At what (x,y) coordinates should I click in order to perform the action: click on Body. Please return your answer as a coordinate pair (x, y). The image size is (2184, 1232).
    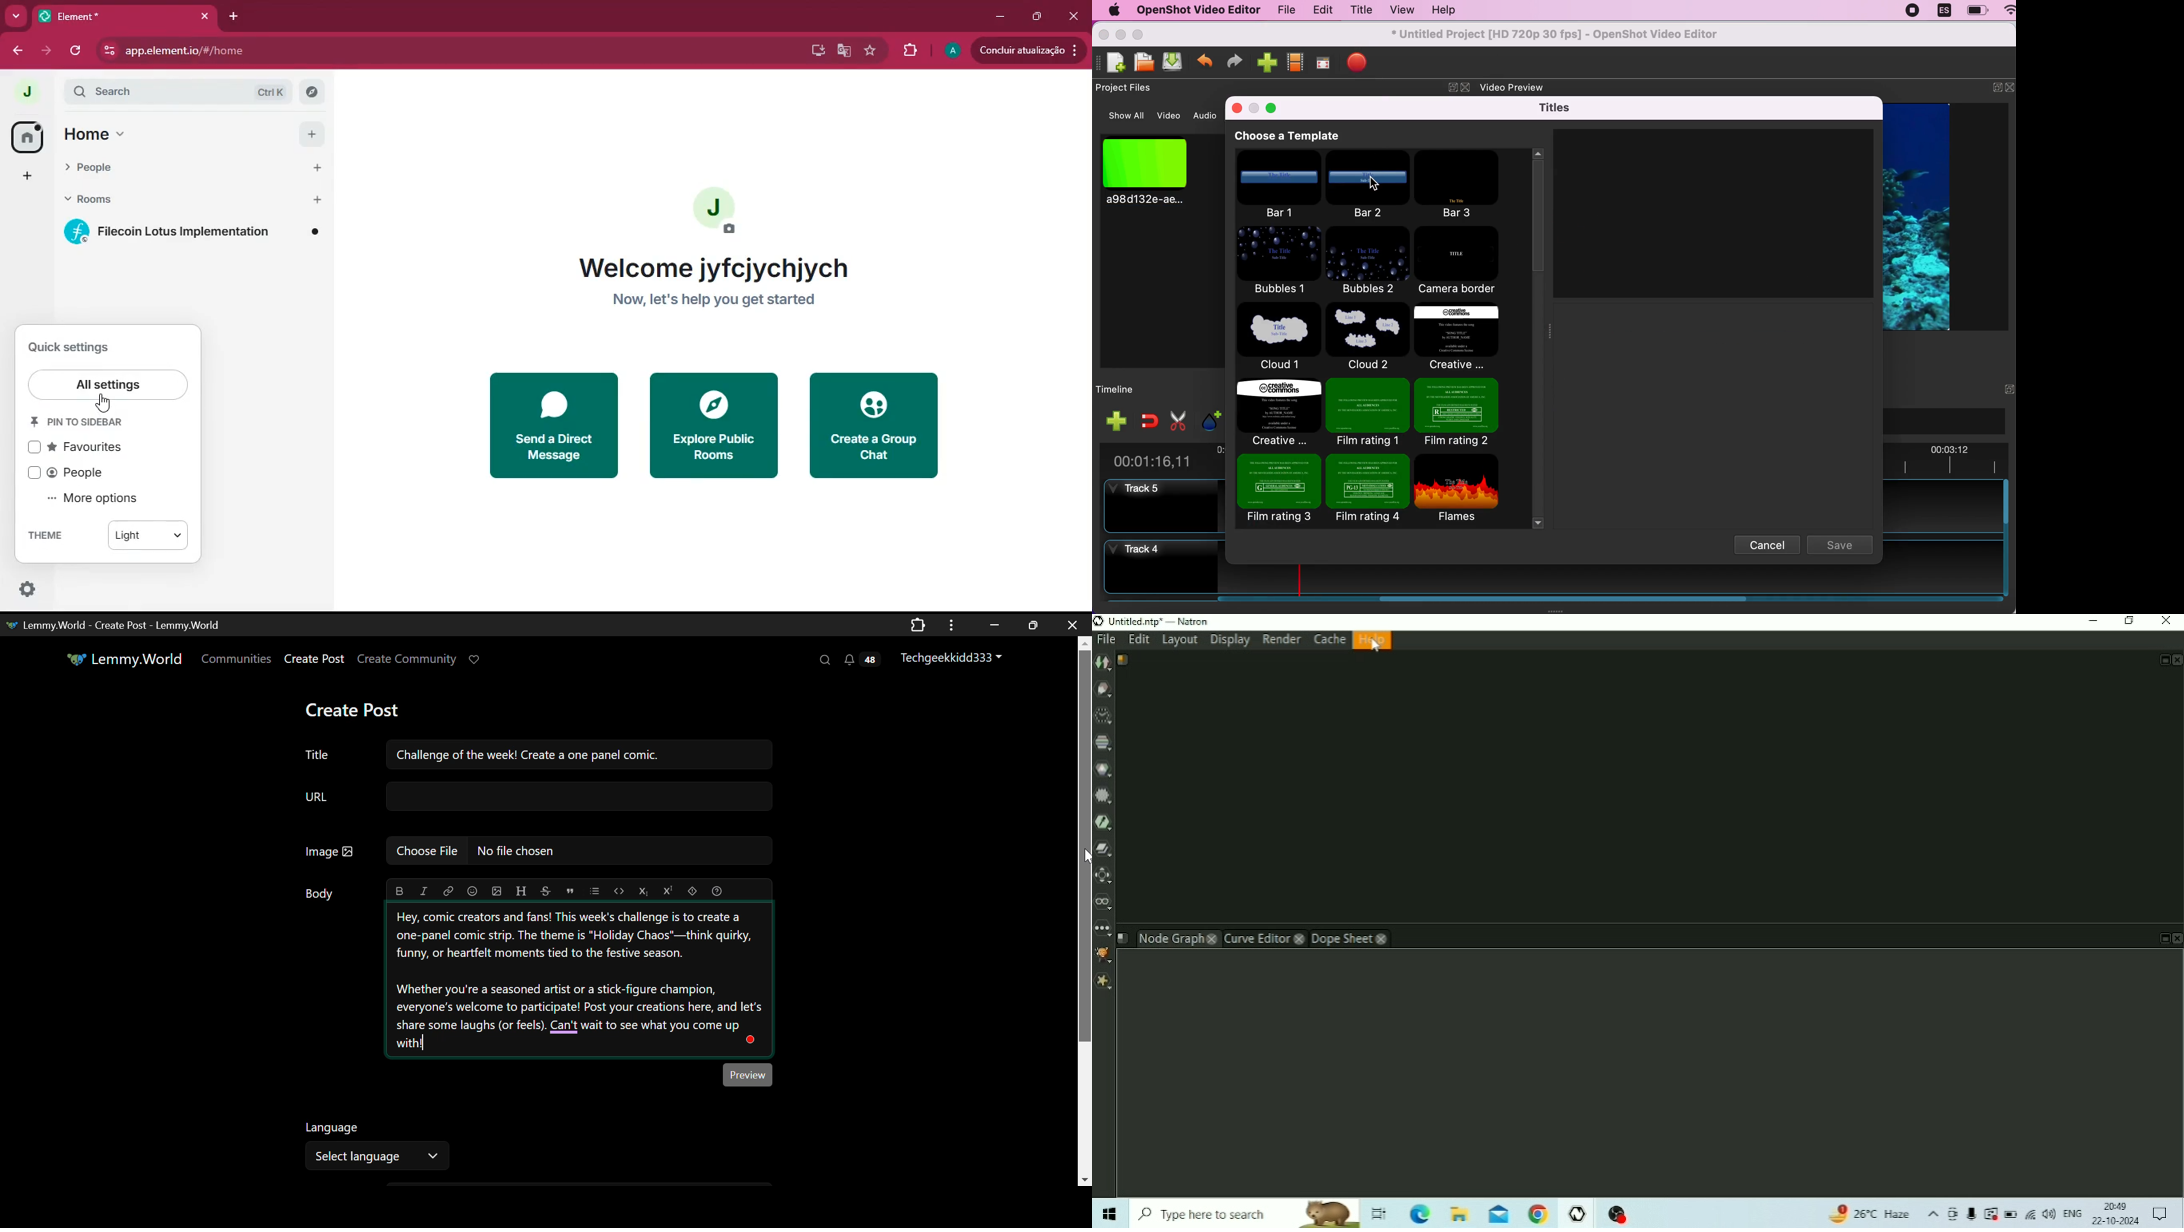
    Looking at the image, I should click on (320, 894).